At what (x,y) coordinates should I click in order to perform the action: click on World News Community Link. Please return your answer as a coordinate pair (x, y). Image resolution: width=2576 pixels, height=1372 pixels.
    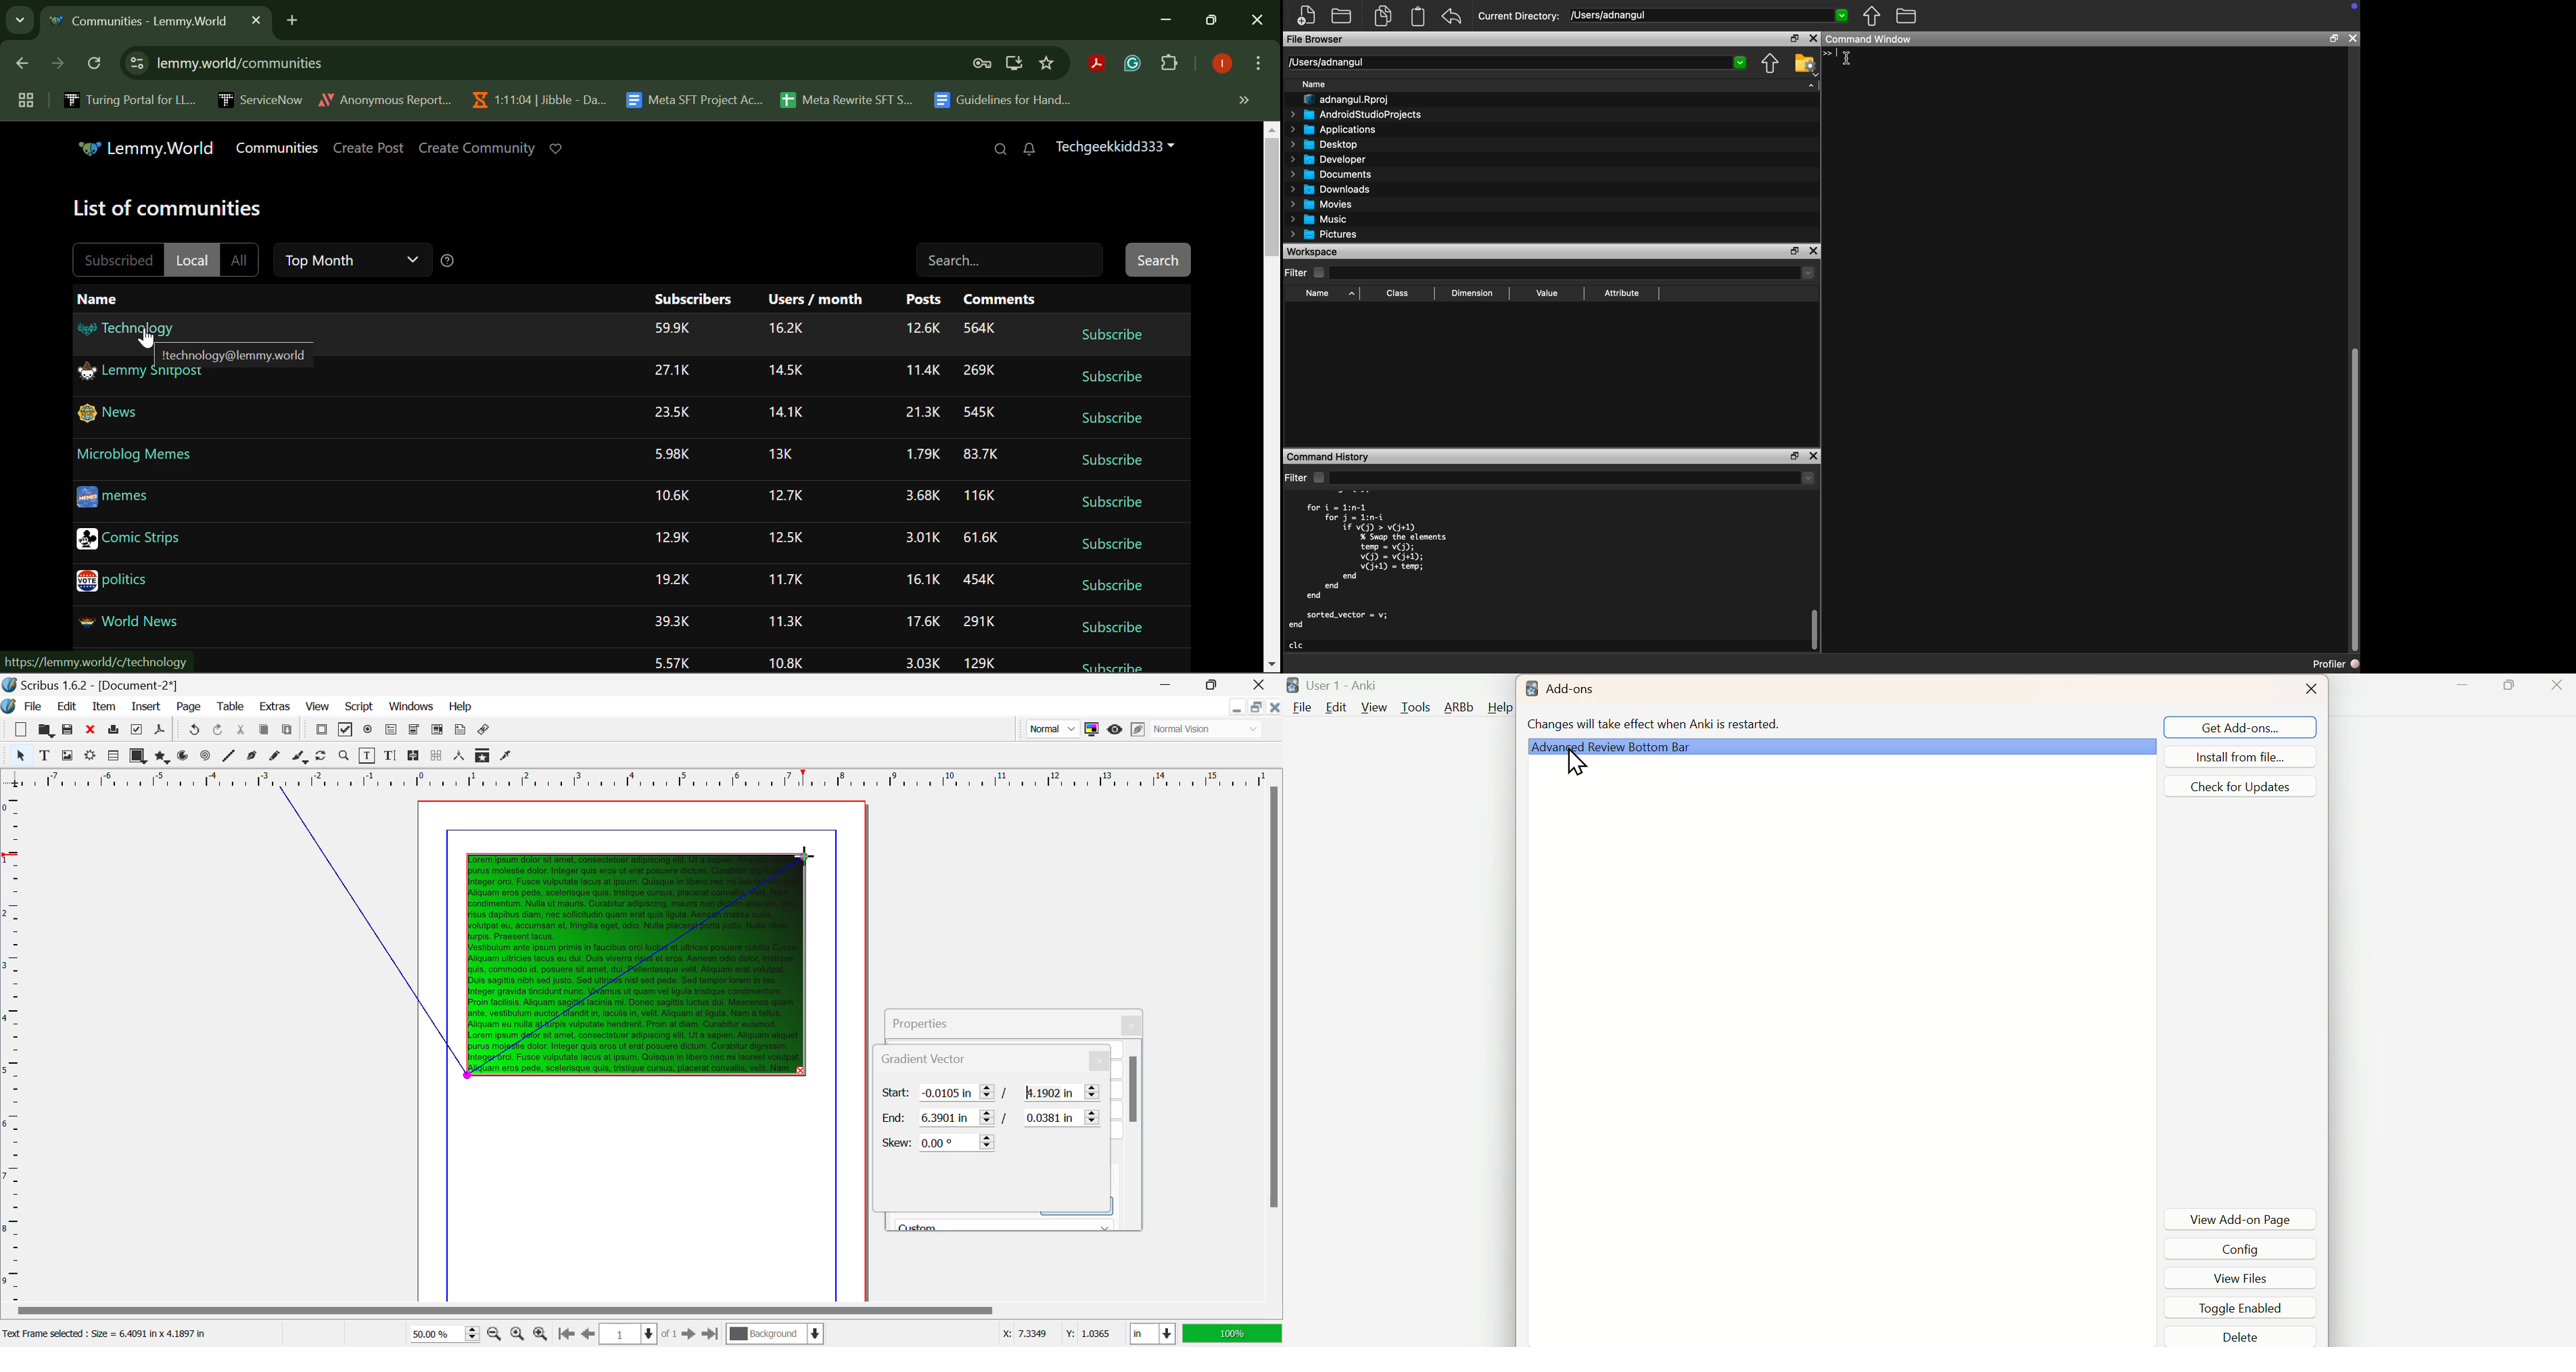
    Looking at the image, I should click on (141, 623).